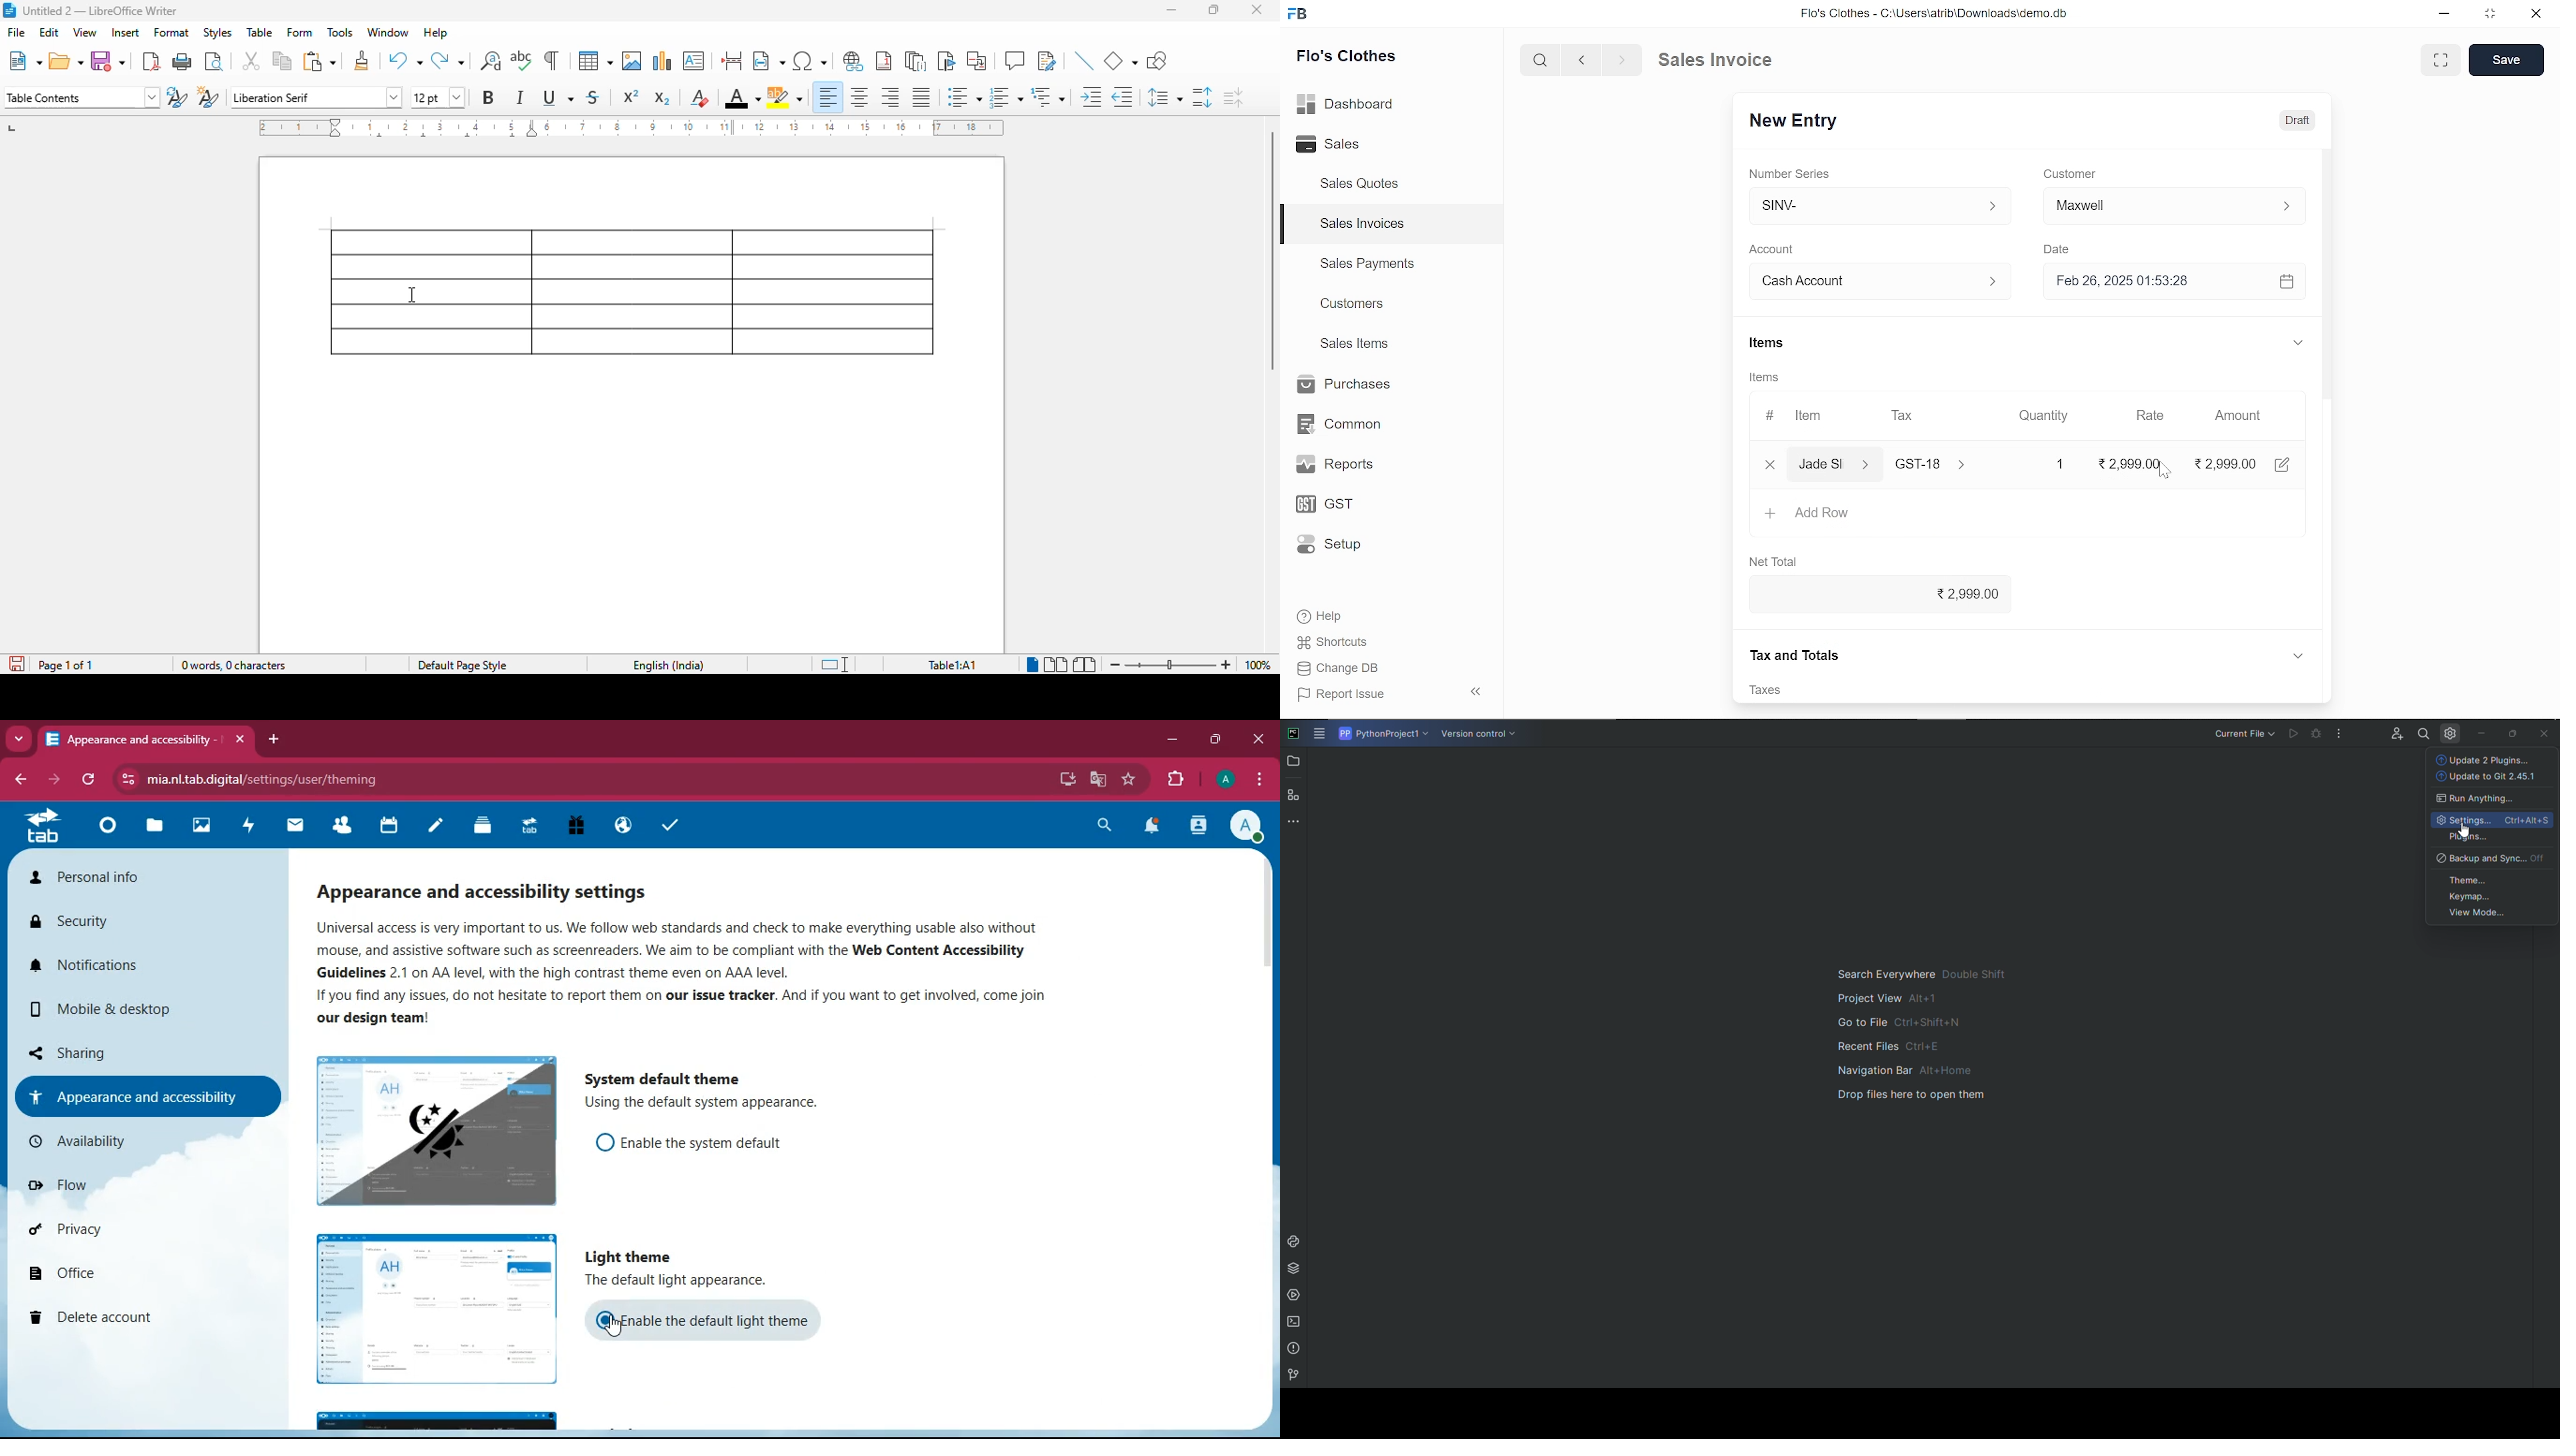  I want to click on character highlighting color, so click(784, 97).